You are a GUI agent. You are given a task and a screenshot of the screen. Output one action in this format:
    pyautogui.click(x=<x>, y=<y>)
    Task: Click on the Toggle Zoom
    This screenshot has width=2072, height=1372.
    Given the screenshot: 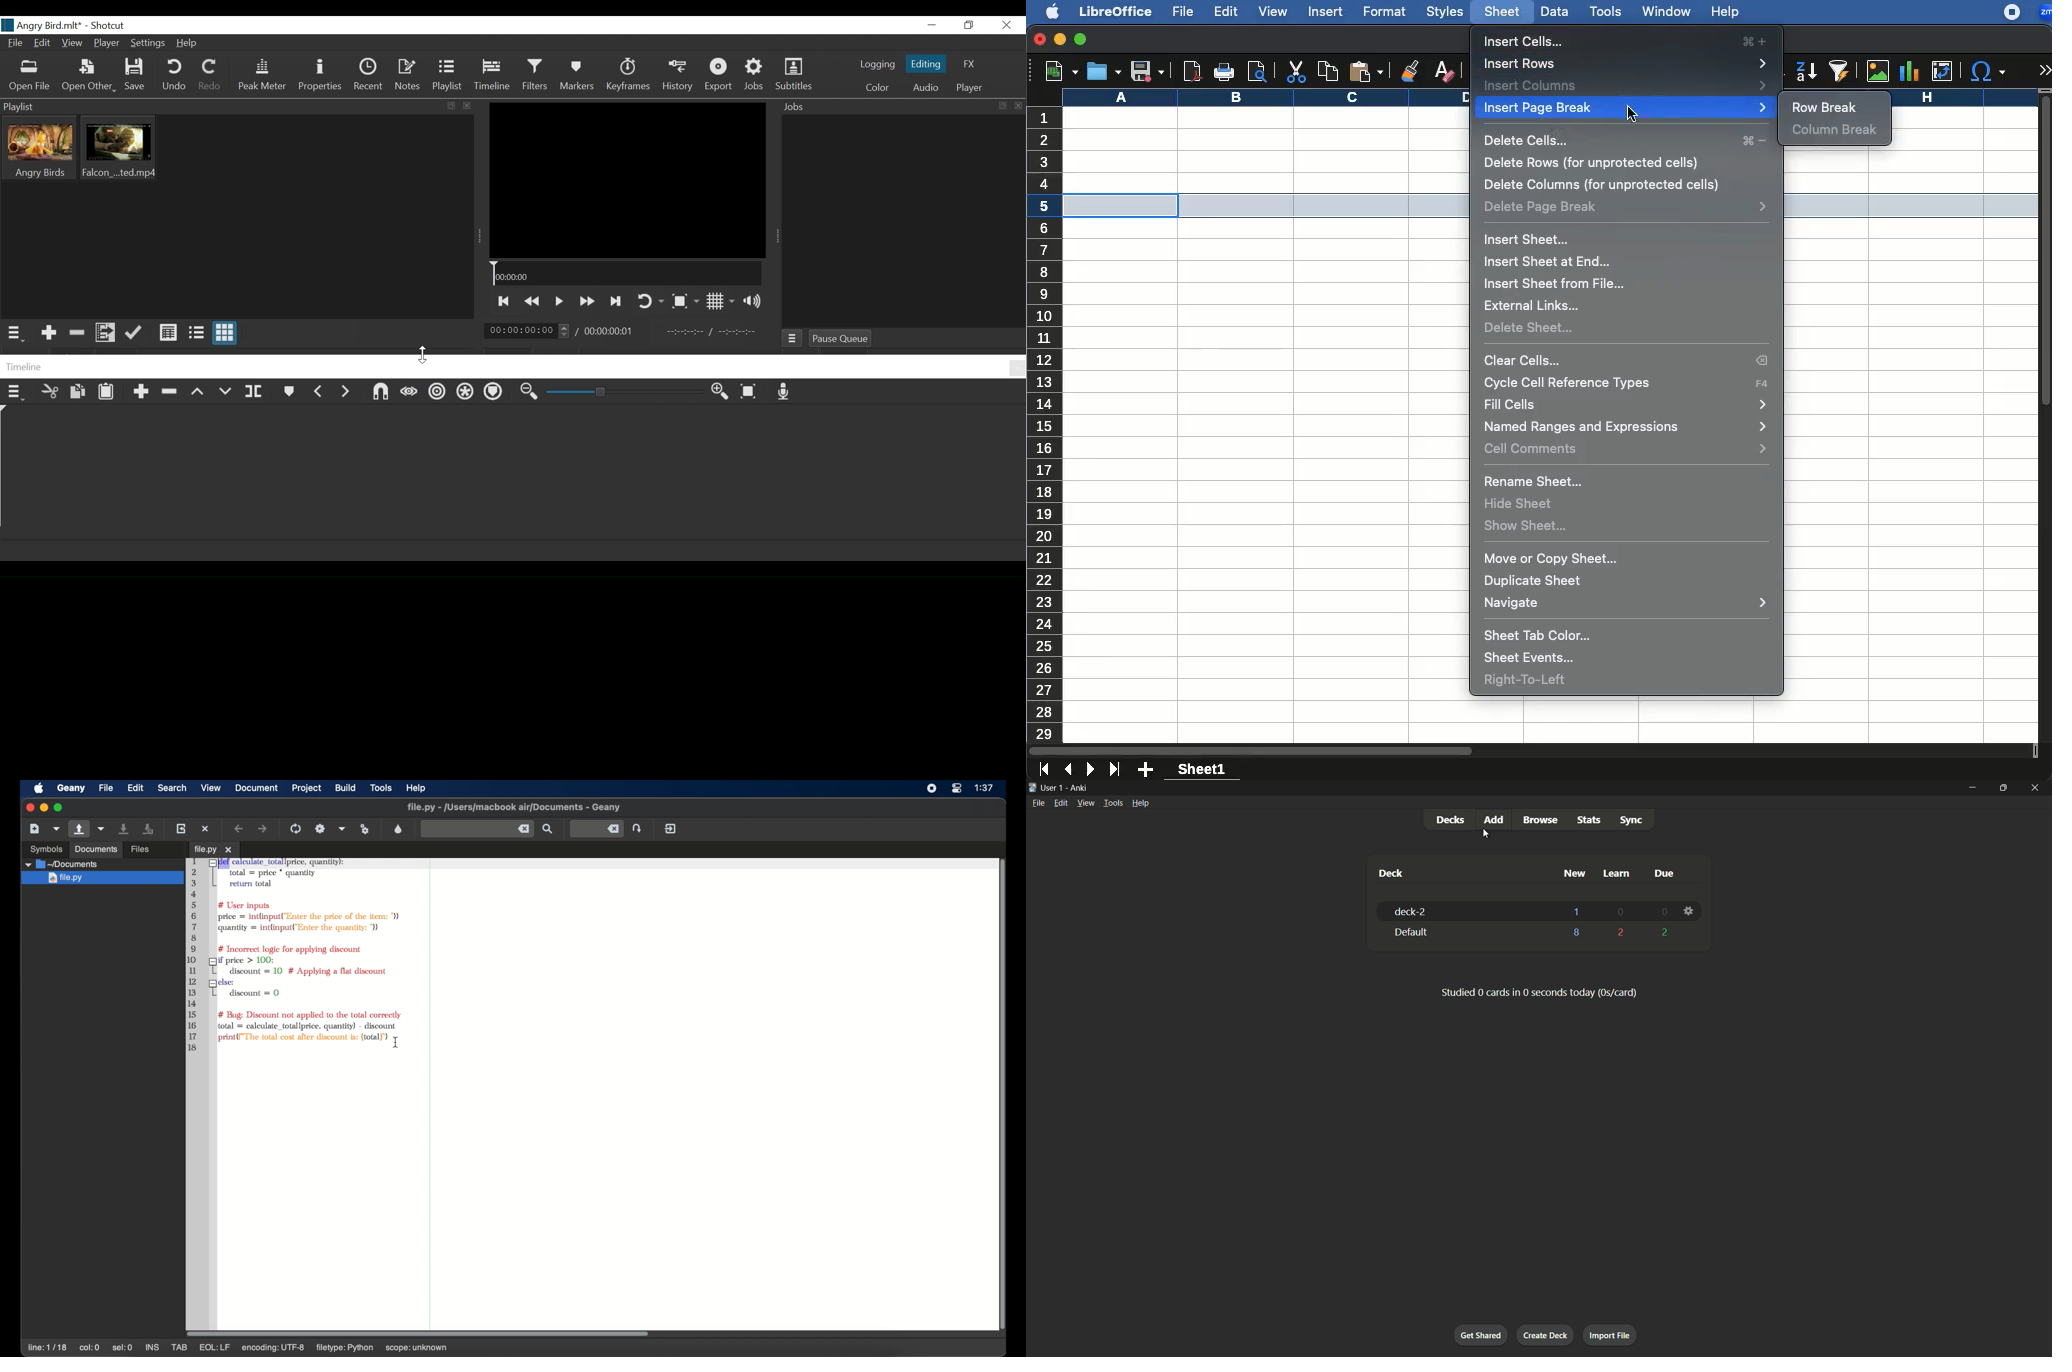 What is the action you would take?
    pyautogui.click(x=685, y=303)
    